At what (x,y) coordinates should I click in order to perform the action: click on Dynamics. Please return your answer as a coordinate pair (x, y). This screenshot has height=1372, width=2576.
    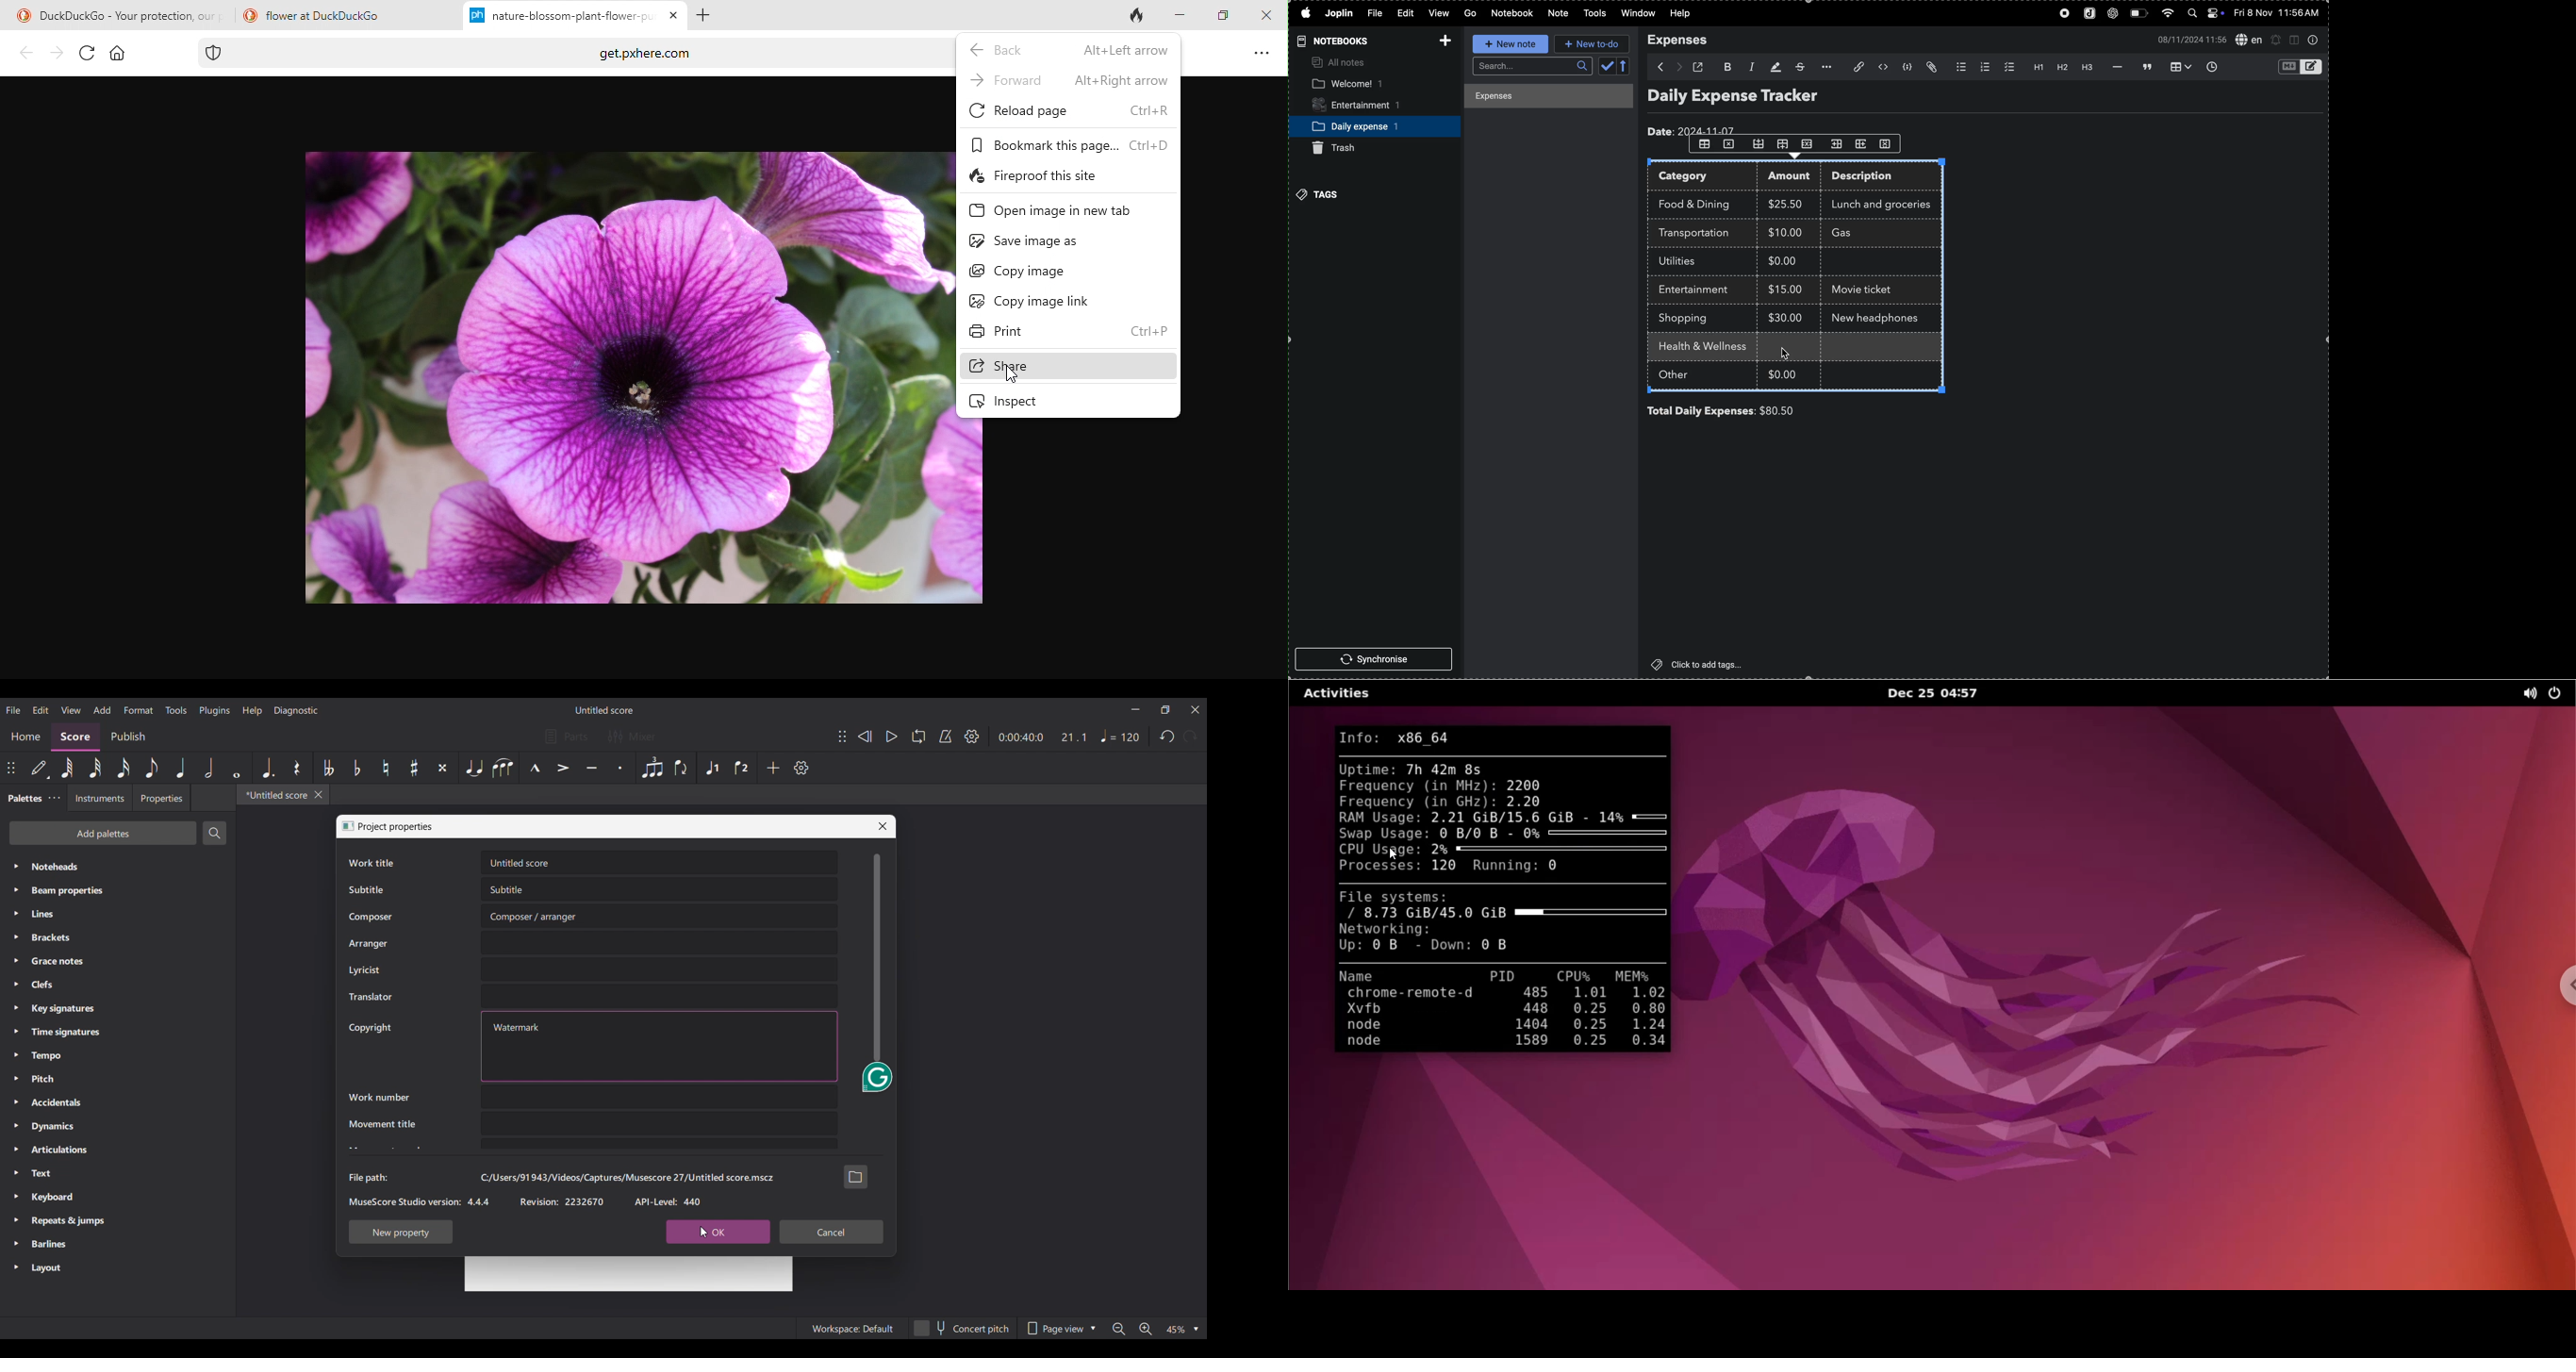
    Looking at the image, I should click on (118, 1127).